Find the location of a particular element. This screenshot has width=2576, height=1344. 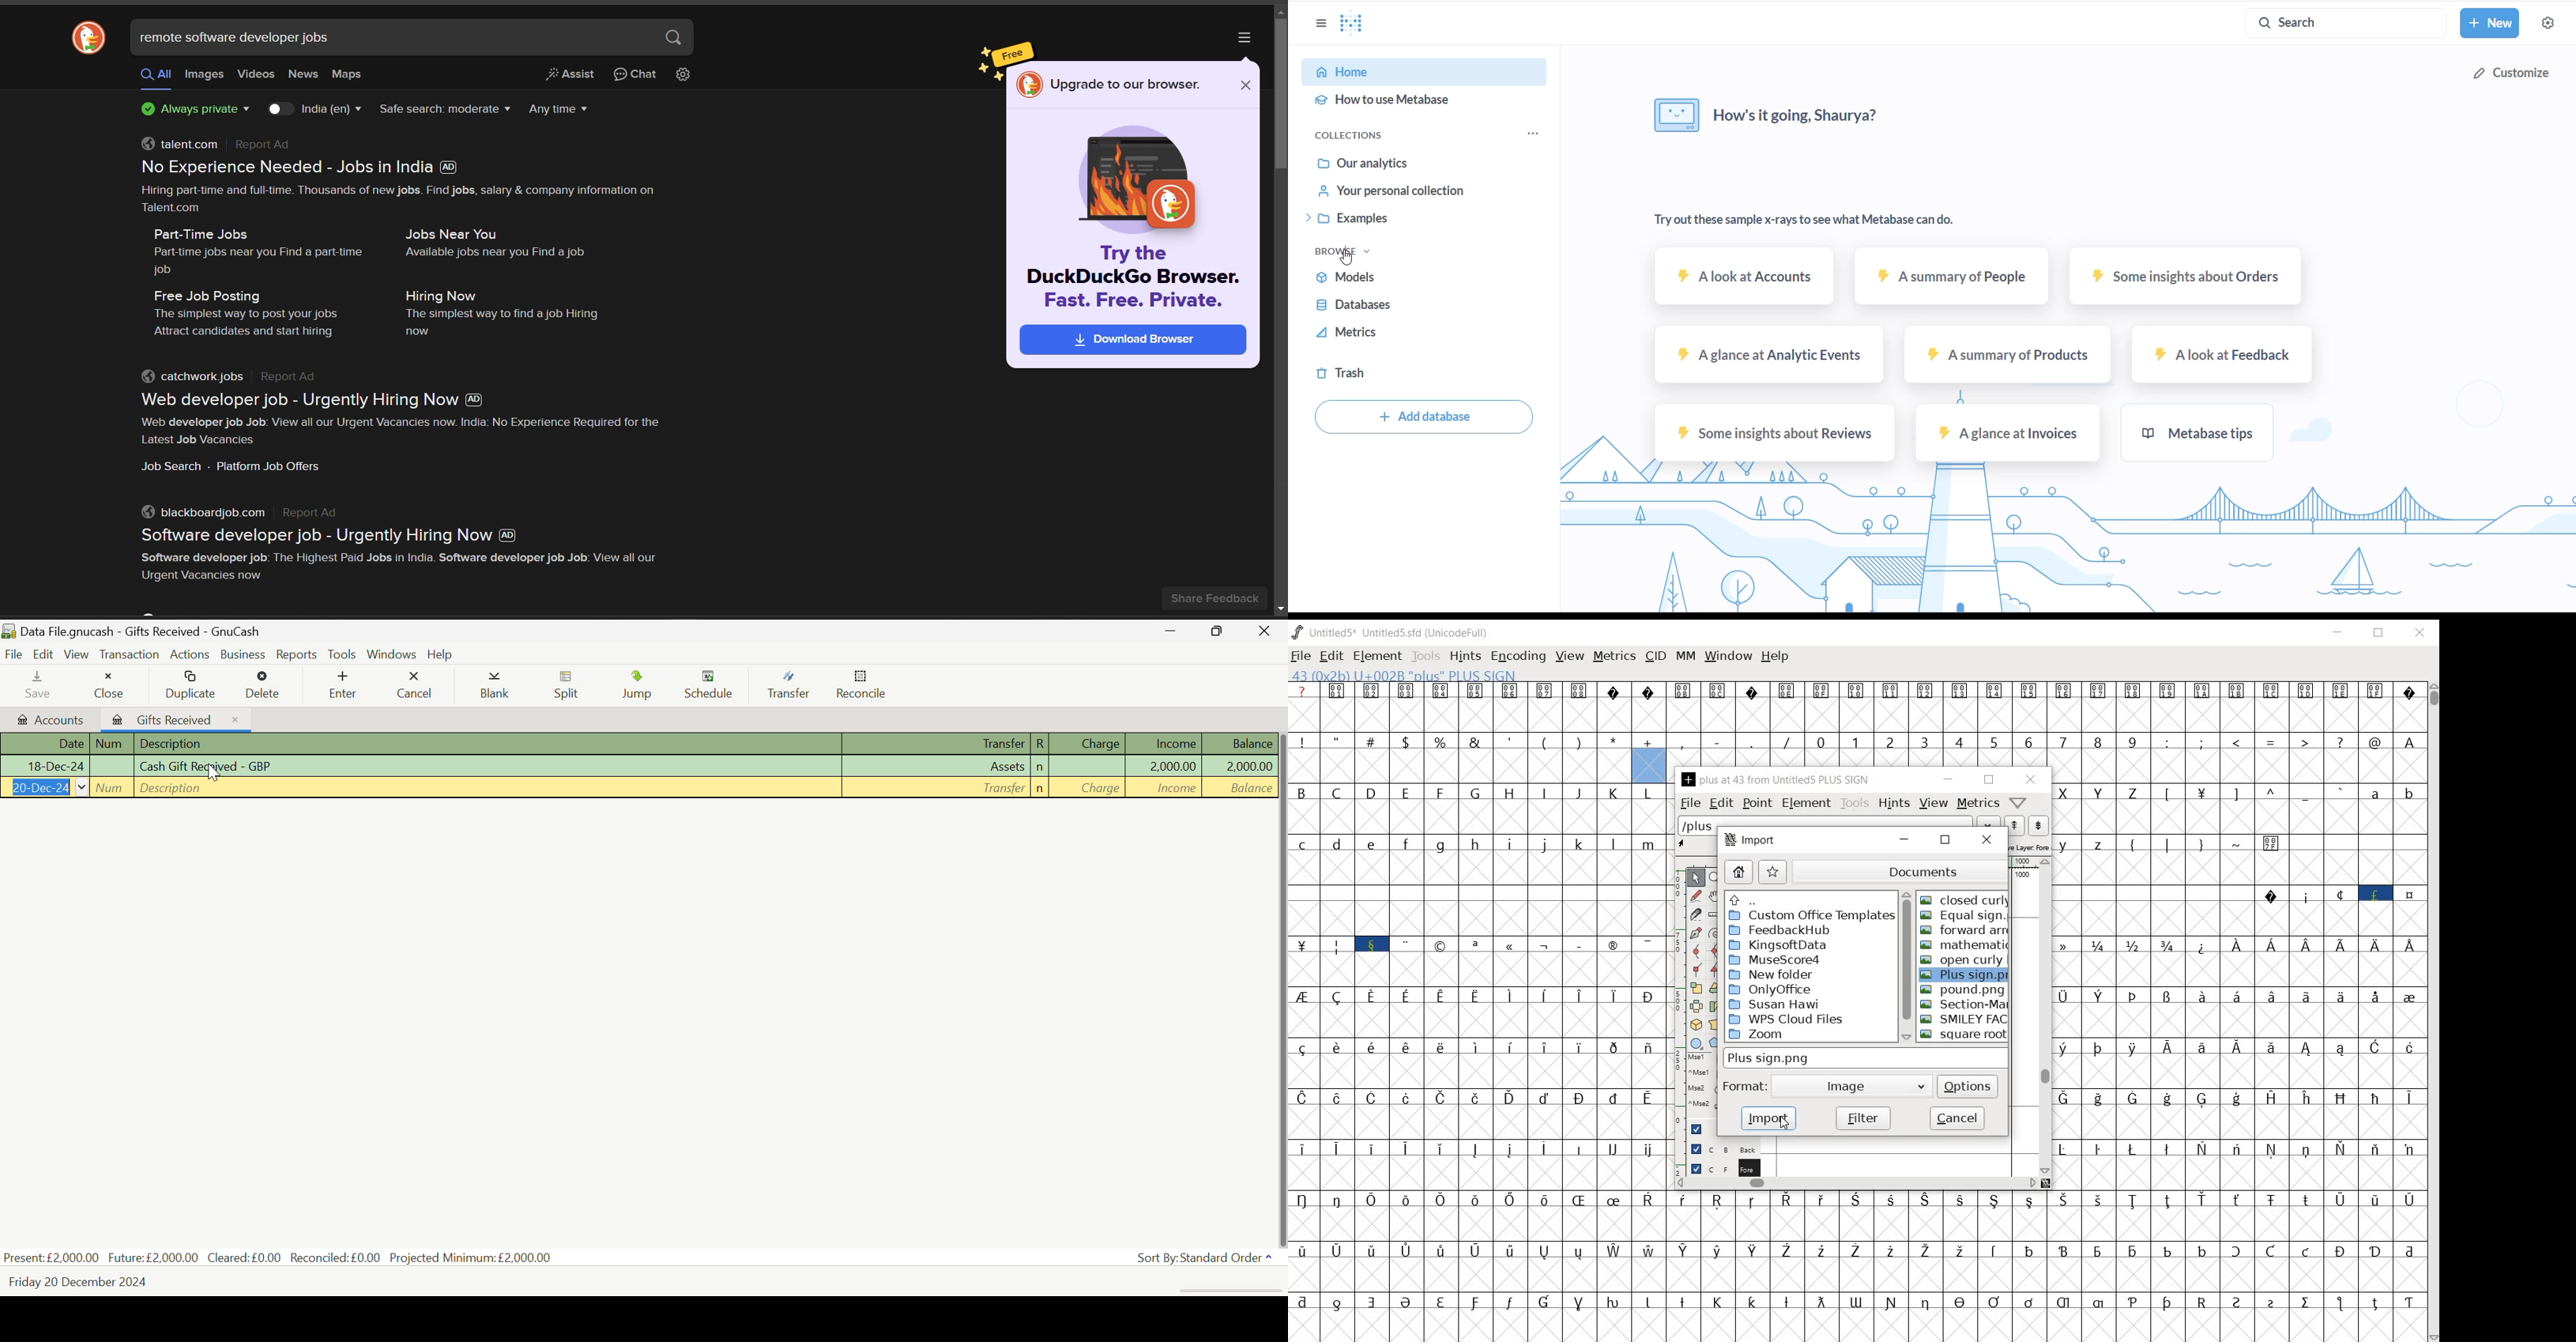

Try the DuckDuckGo Browser. Fast. Free. Private. is located at coordinates (1131, 279).